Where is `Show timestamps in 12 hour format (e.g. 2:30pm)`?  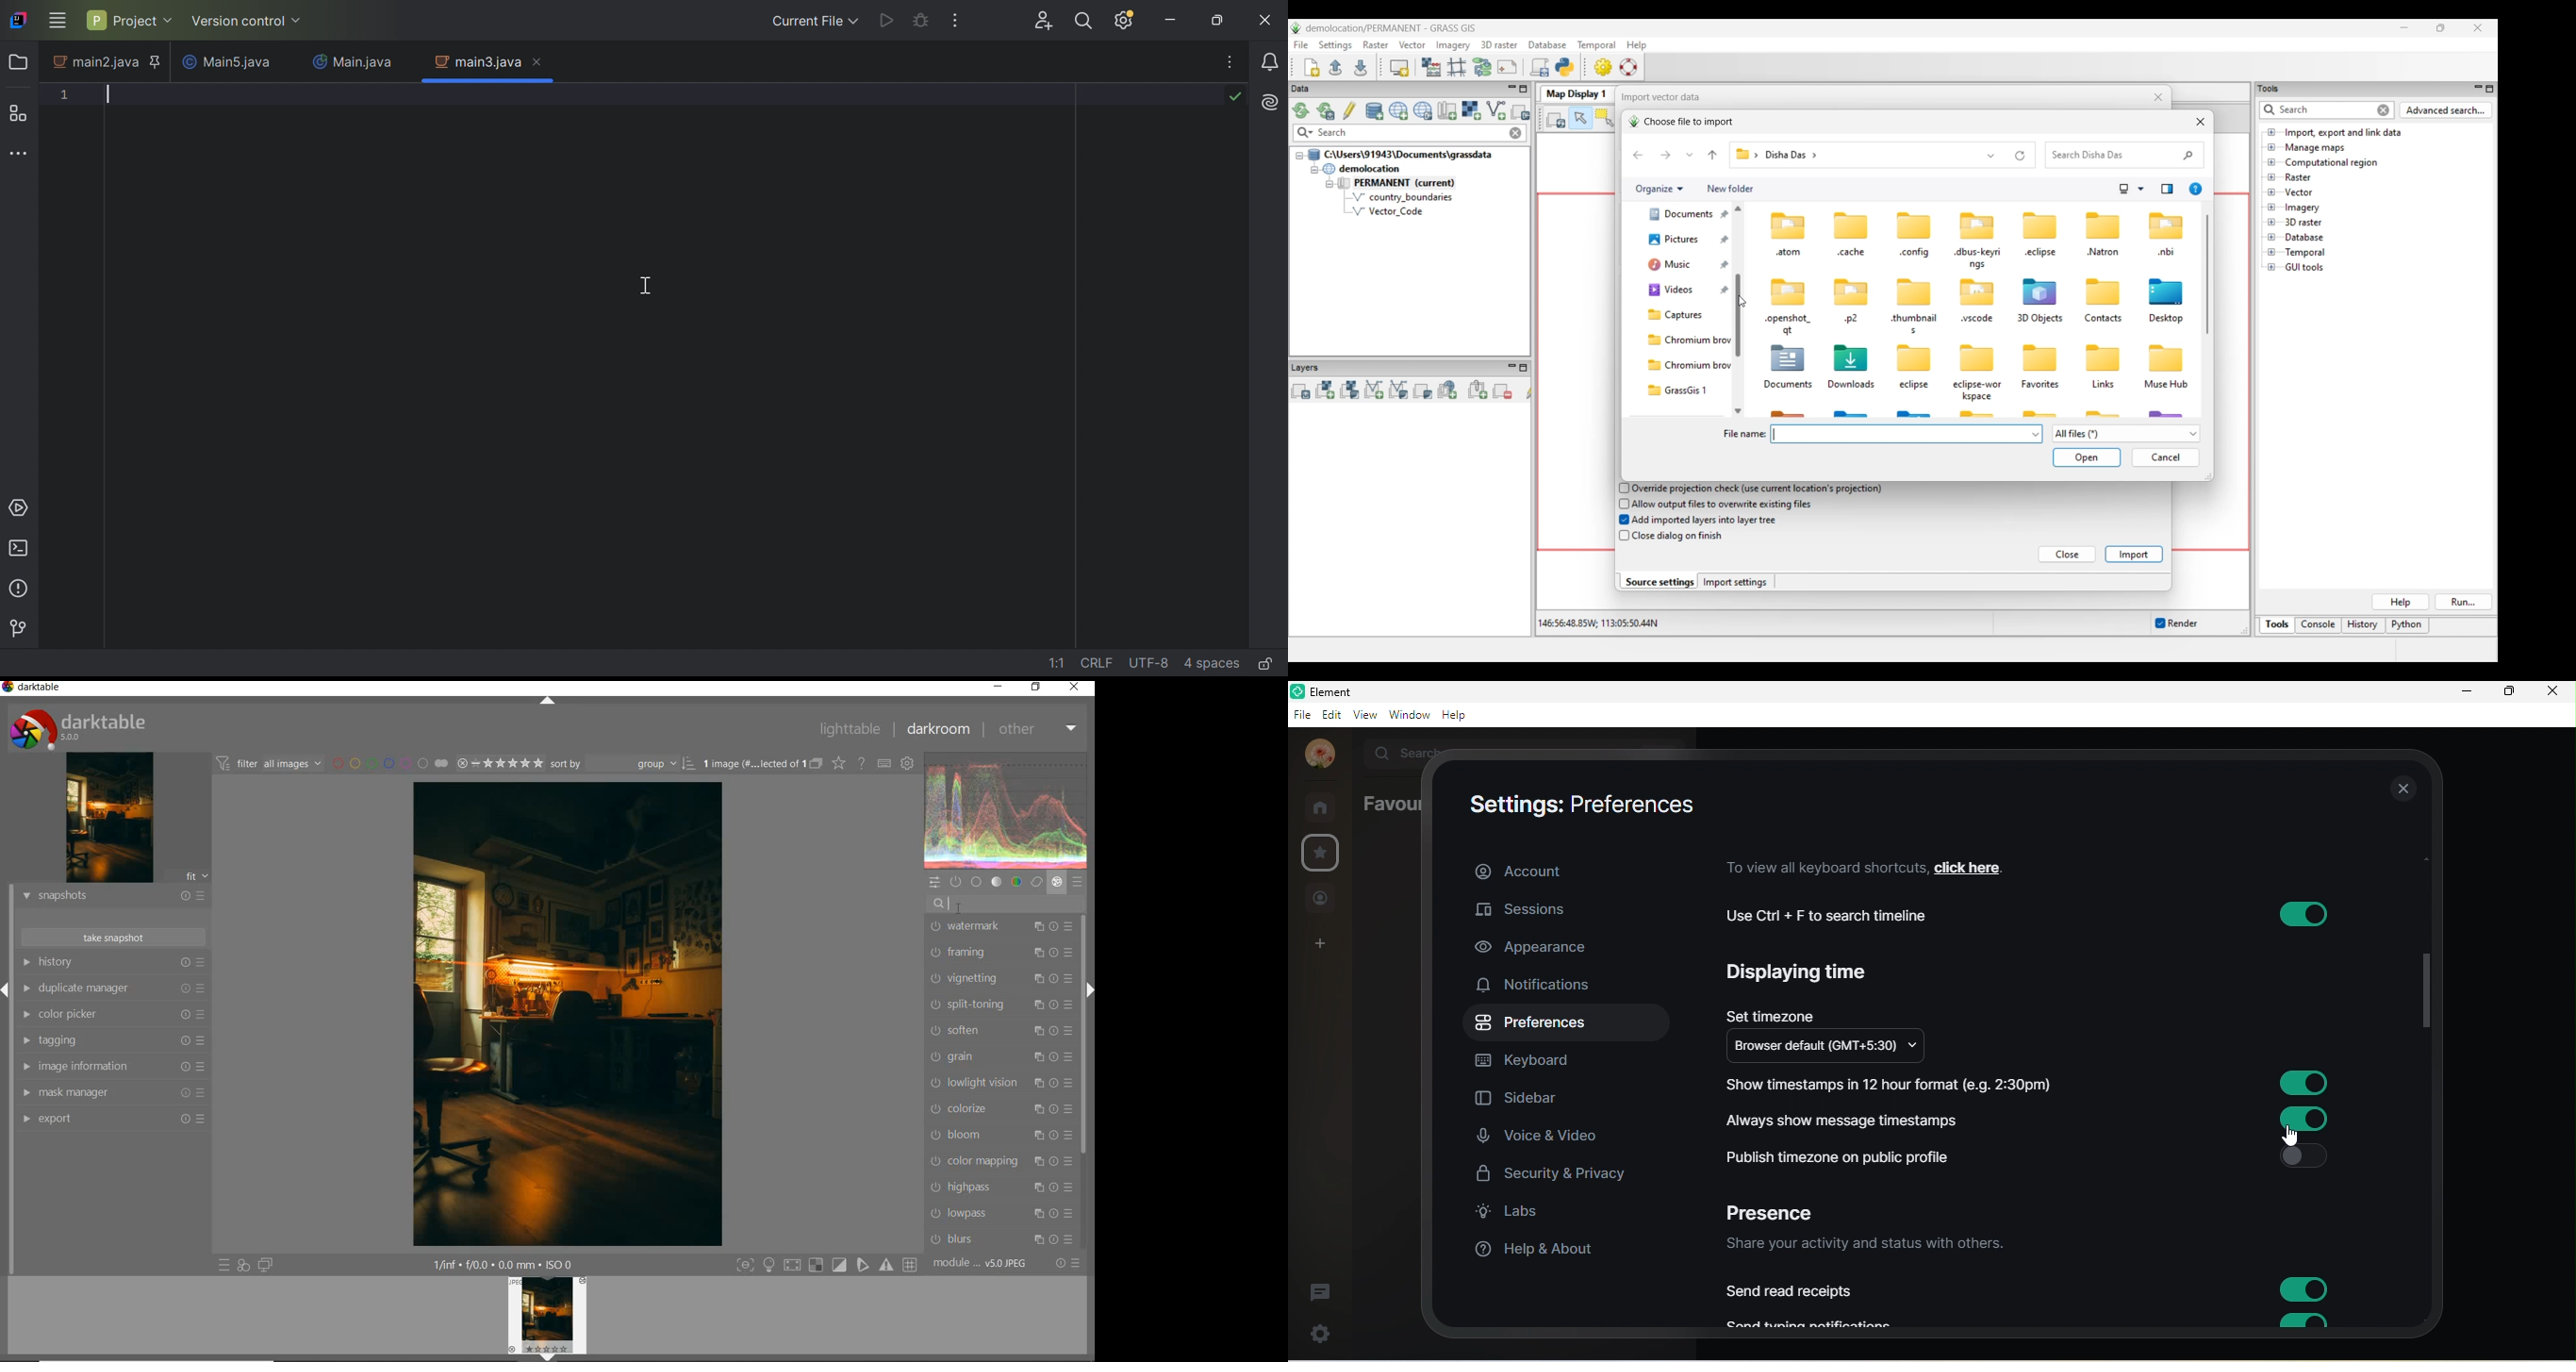 Show timestamps in 12 hour format (e.g. 2:30pm) is located at coordinates (1897, 1083).